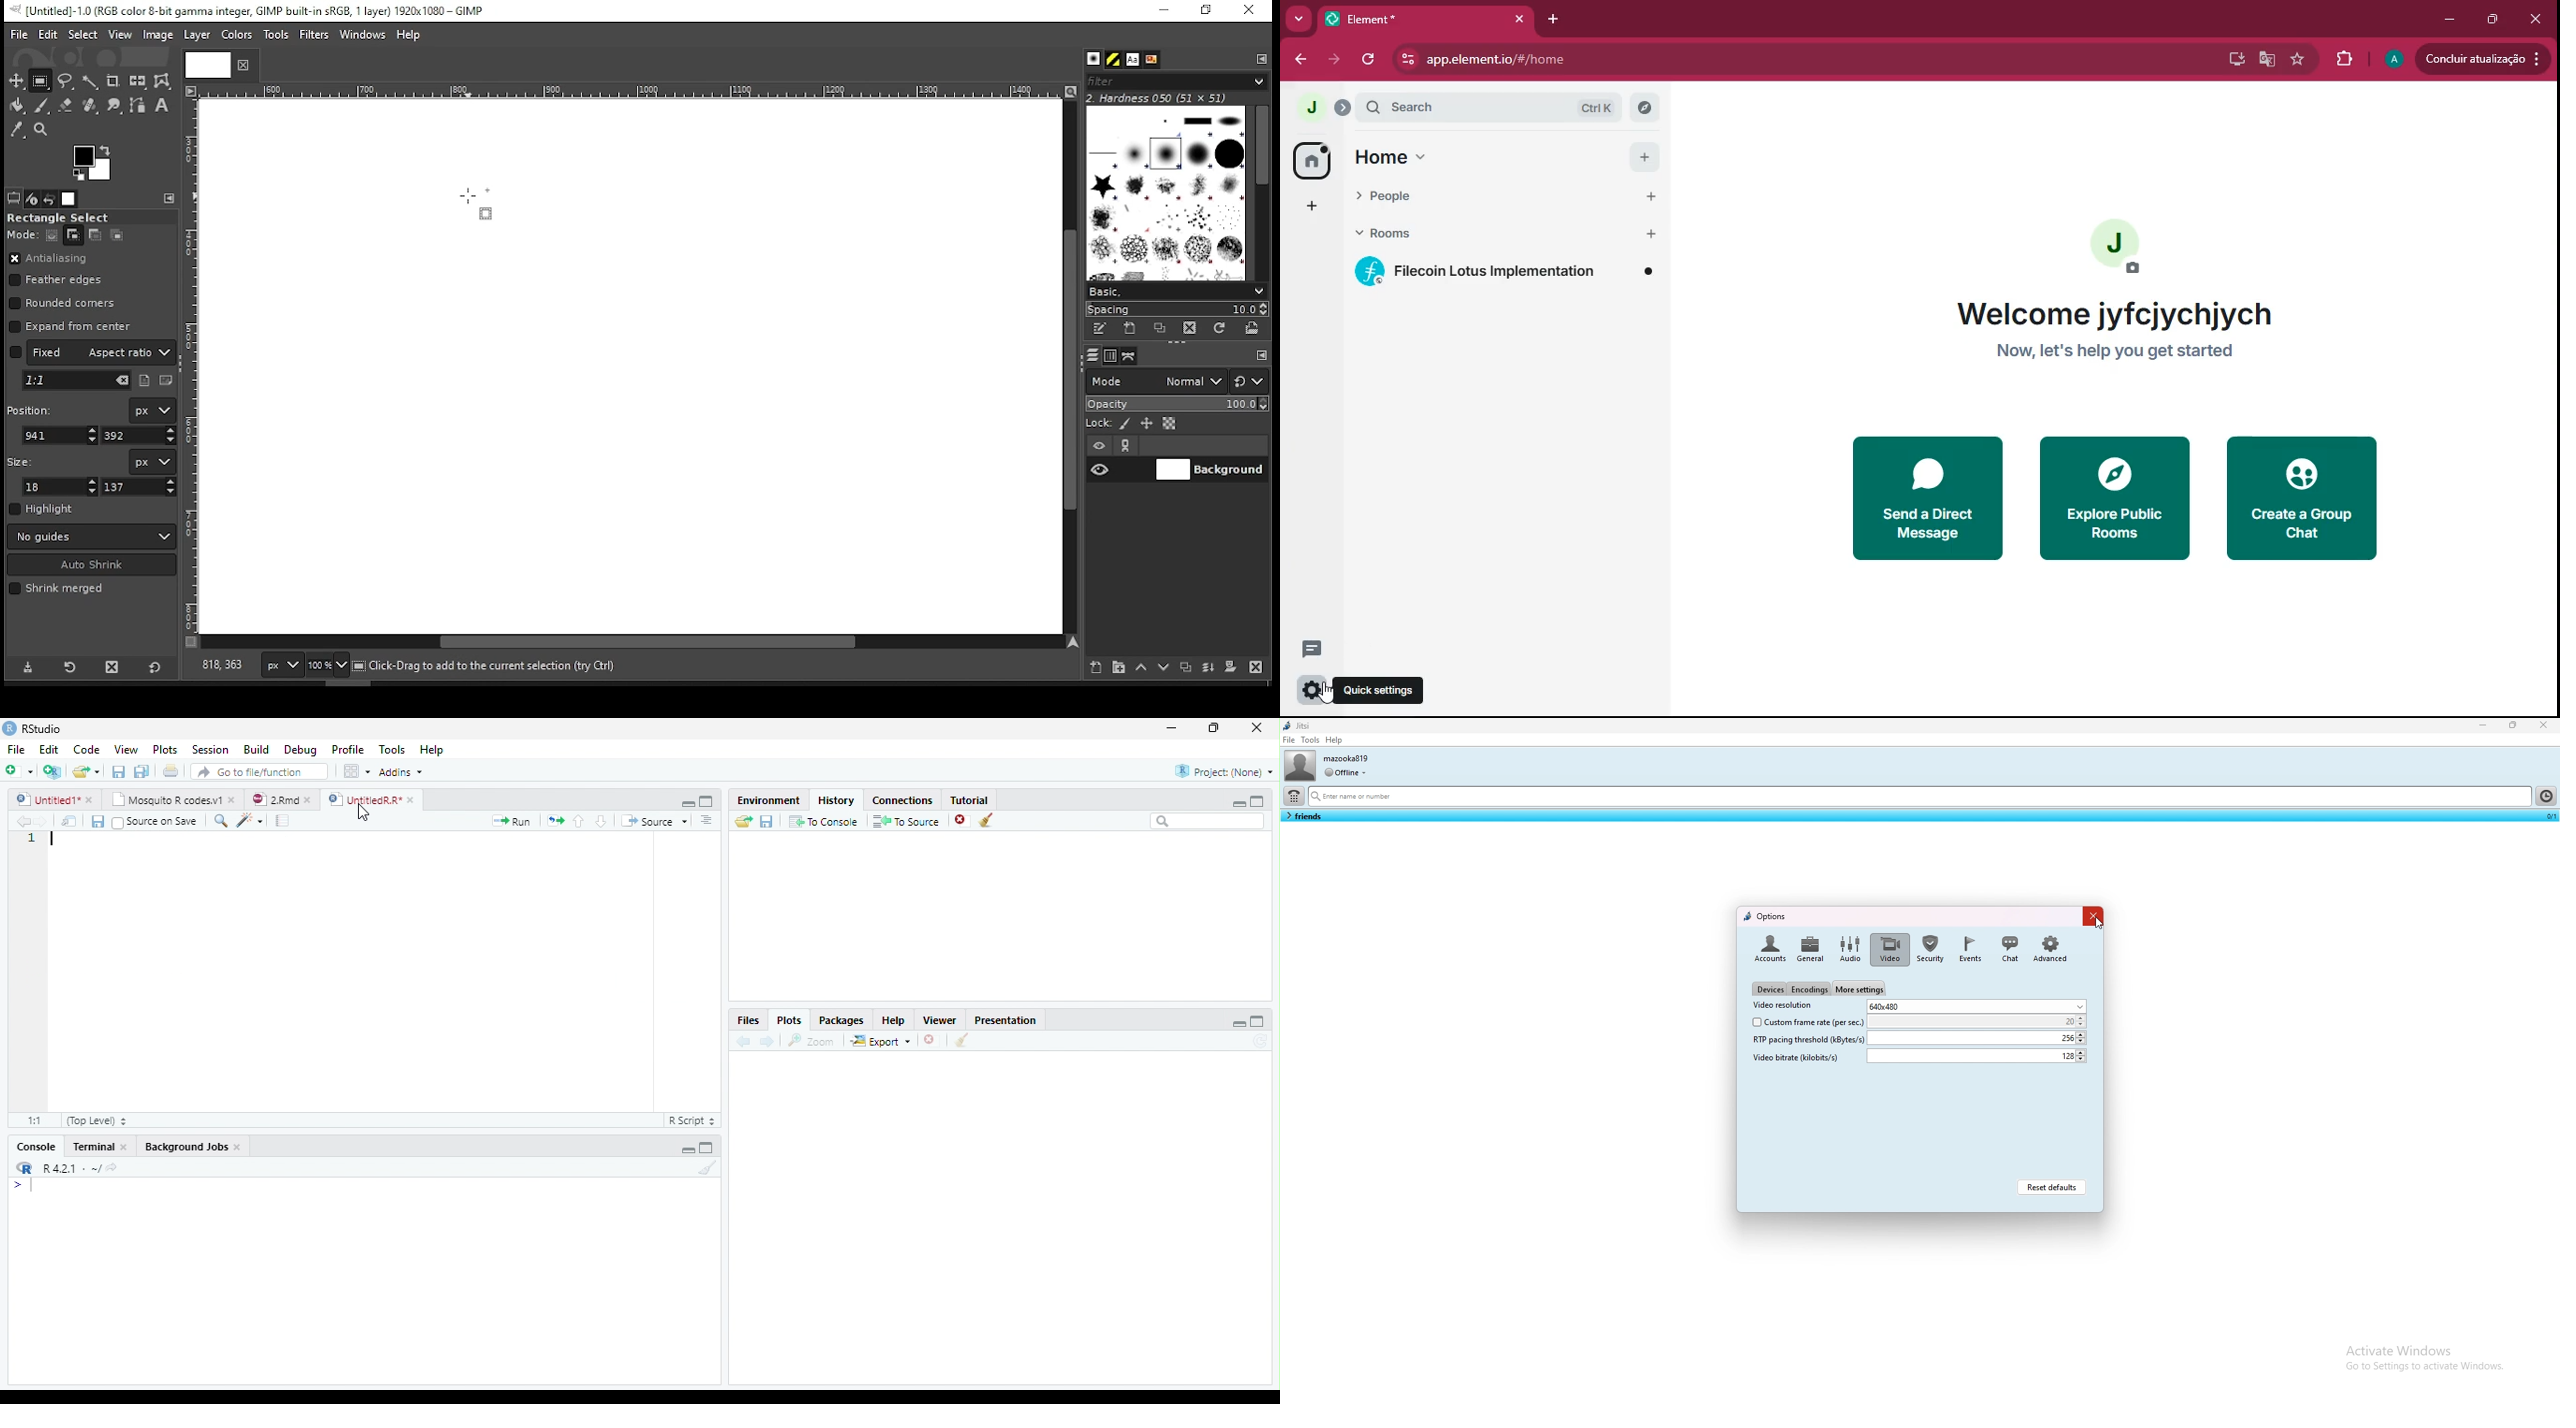 Image resolution: width=2576 pixels, height=1428 pixels. I want to click on merge layer, so click(1209, 668).